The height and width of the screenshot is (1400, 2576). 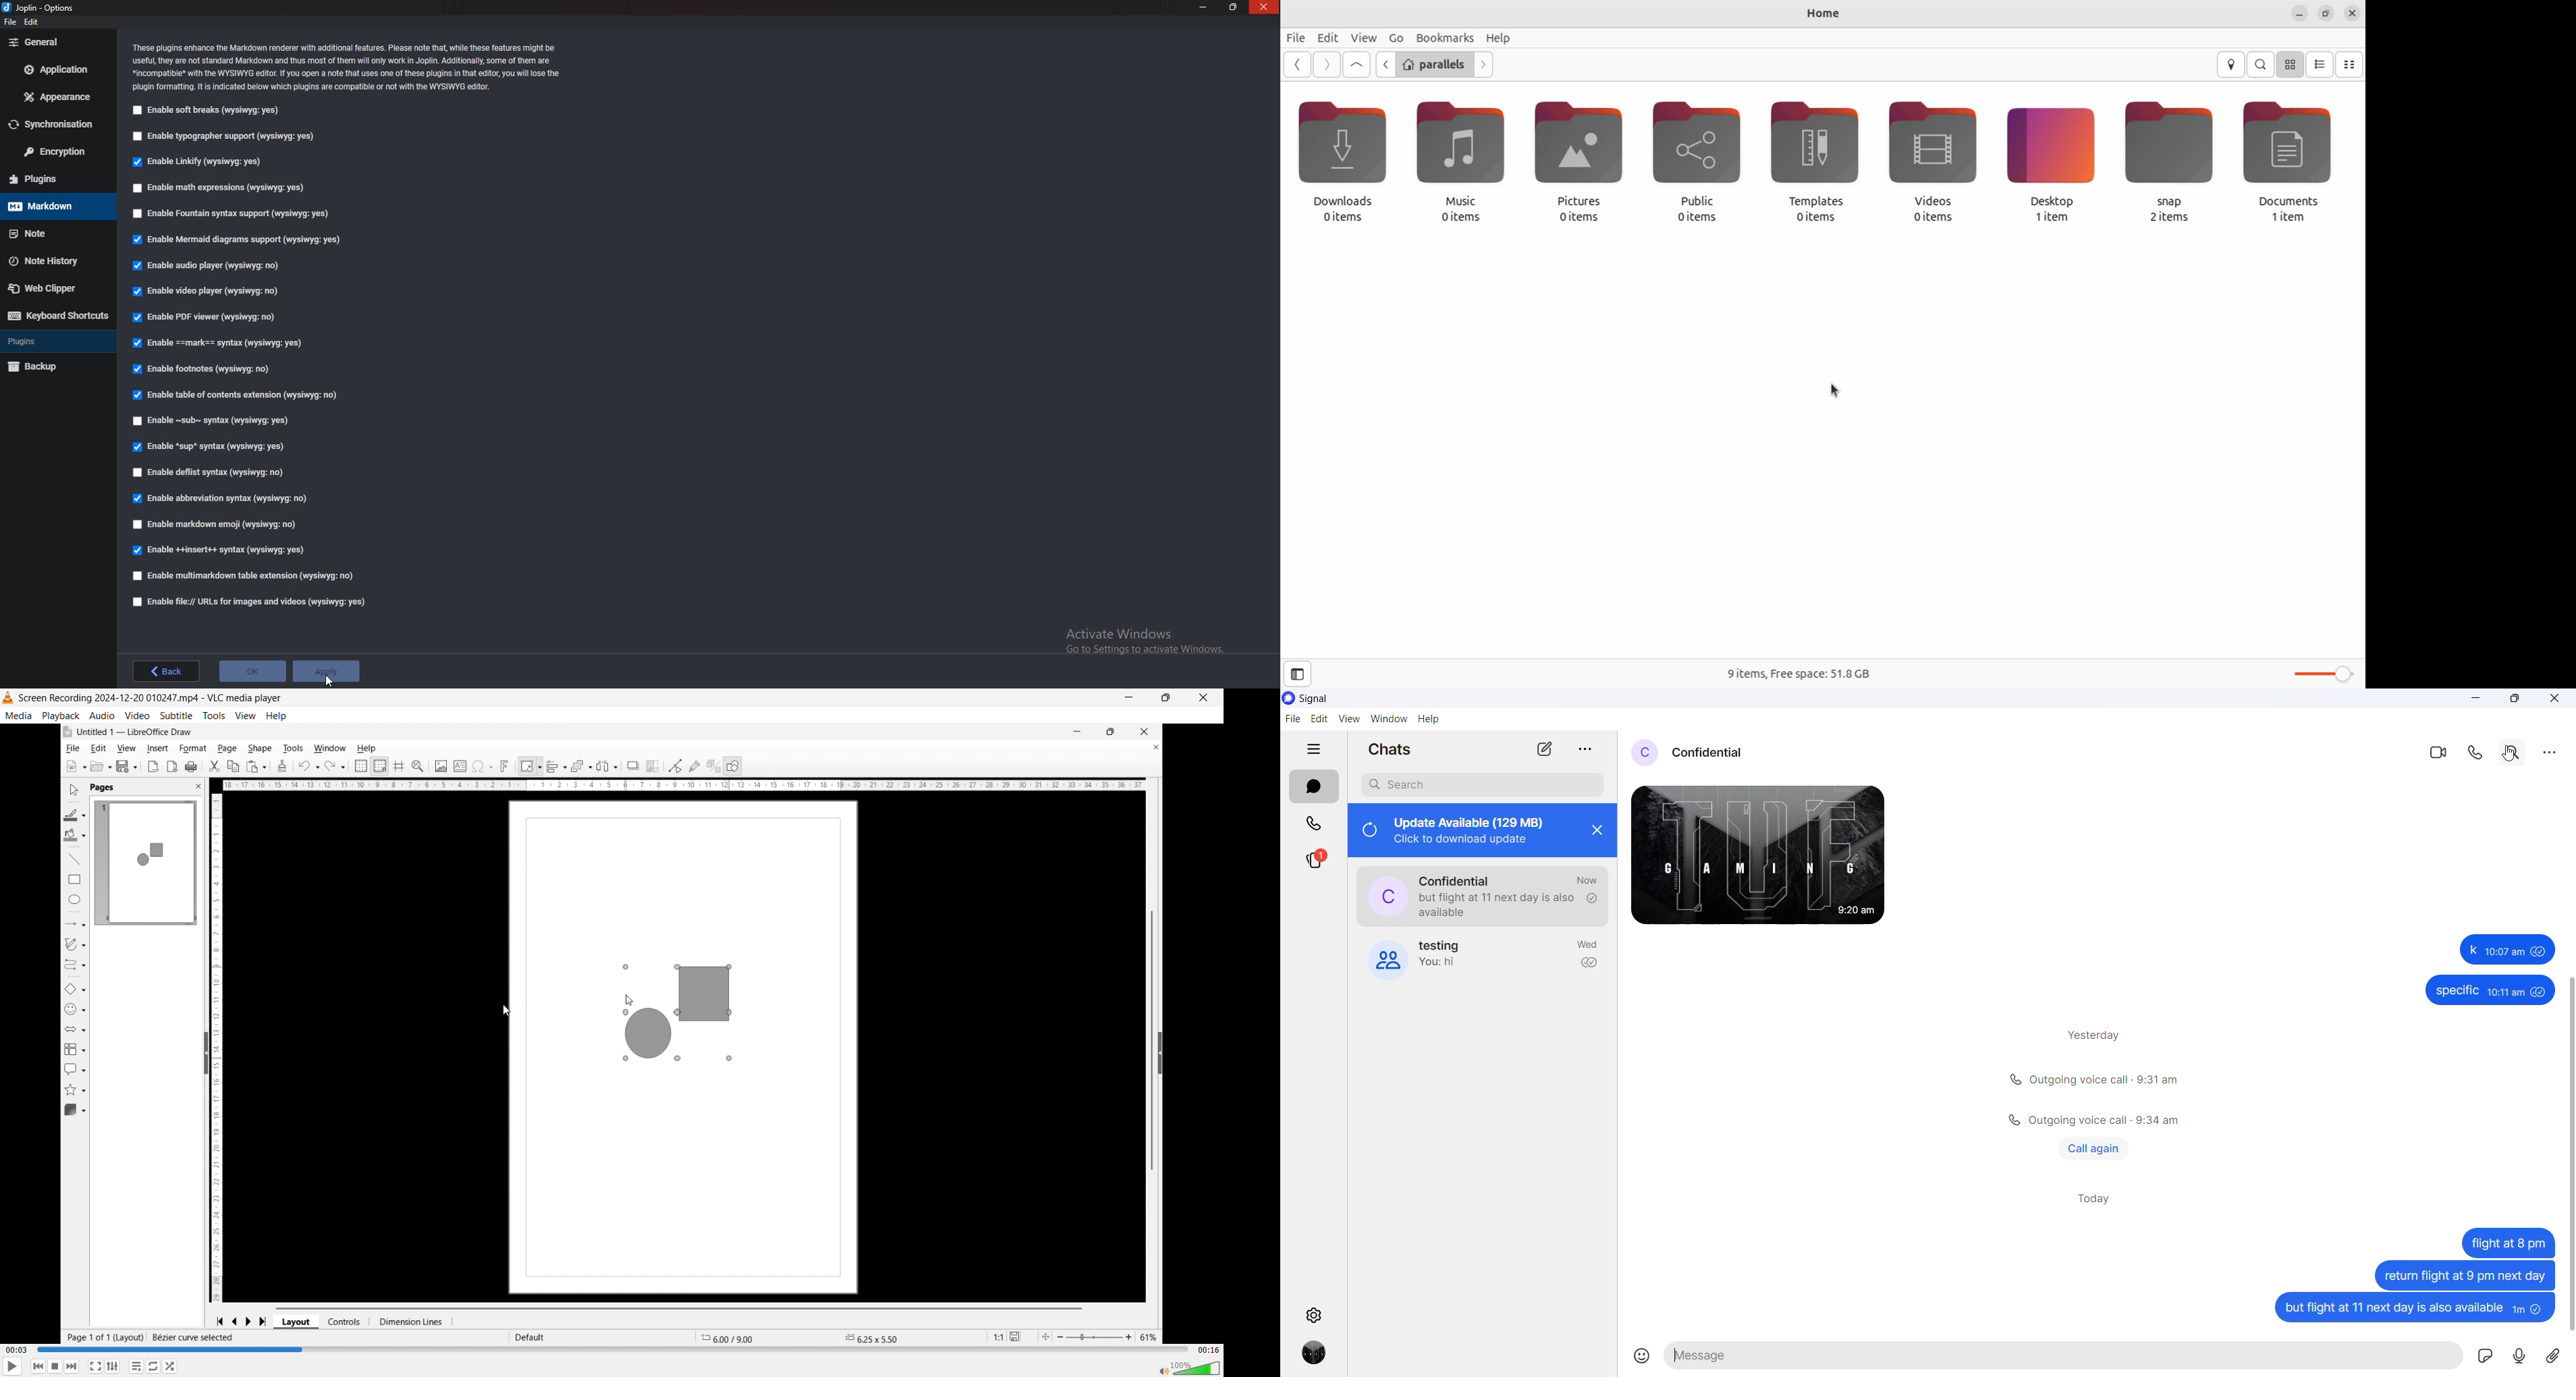 What do you see at coordinates (215, 422) in the screenshot?
I see `Enable sub syntax` at bounding box center [215, 422].